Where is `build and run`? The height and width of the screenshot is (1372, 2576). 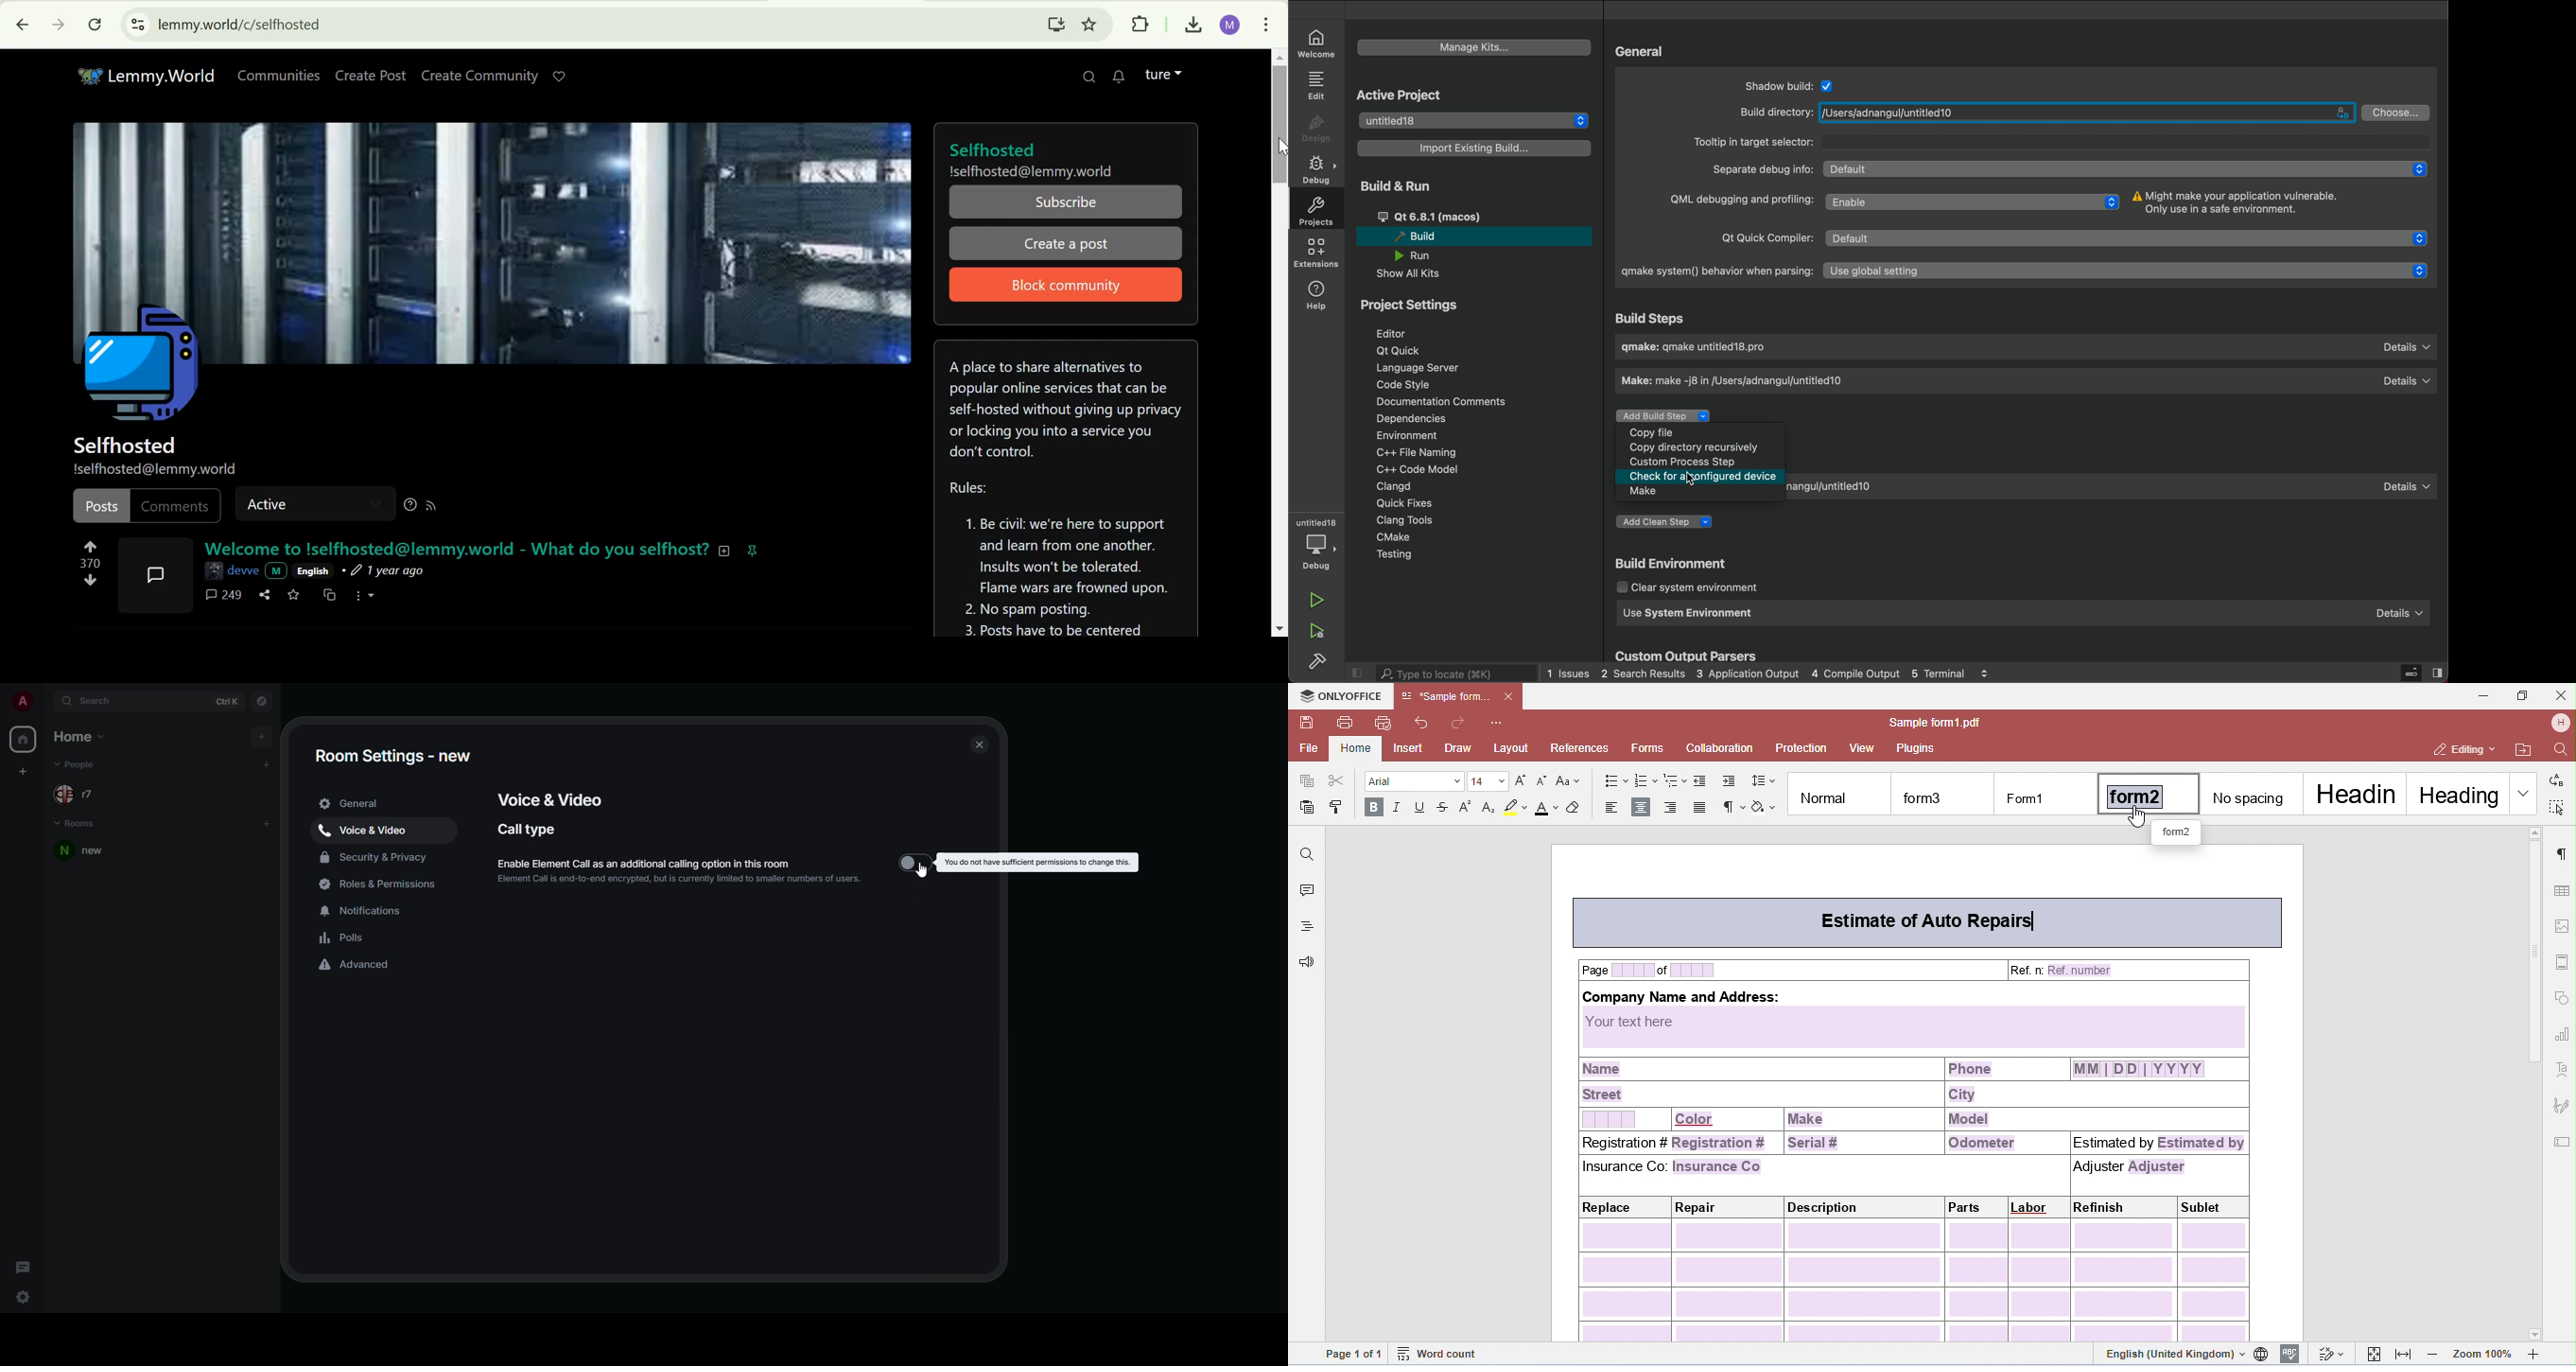
build and run is located at coordinates (1408, 185).